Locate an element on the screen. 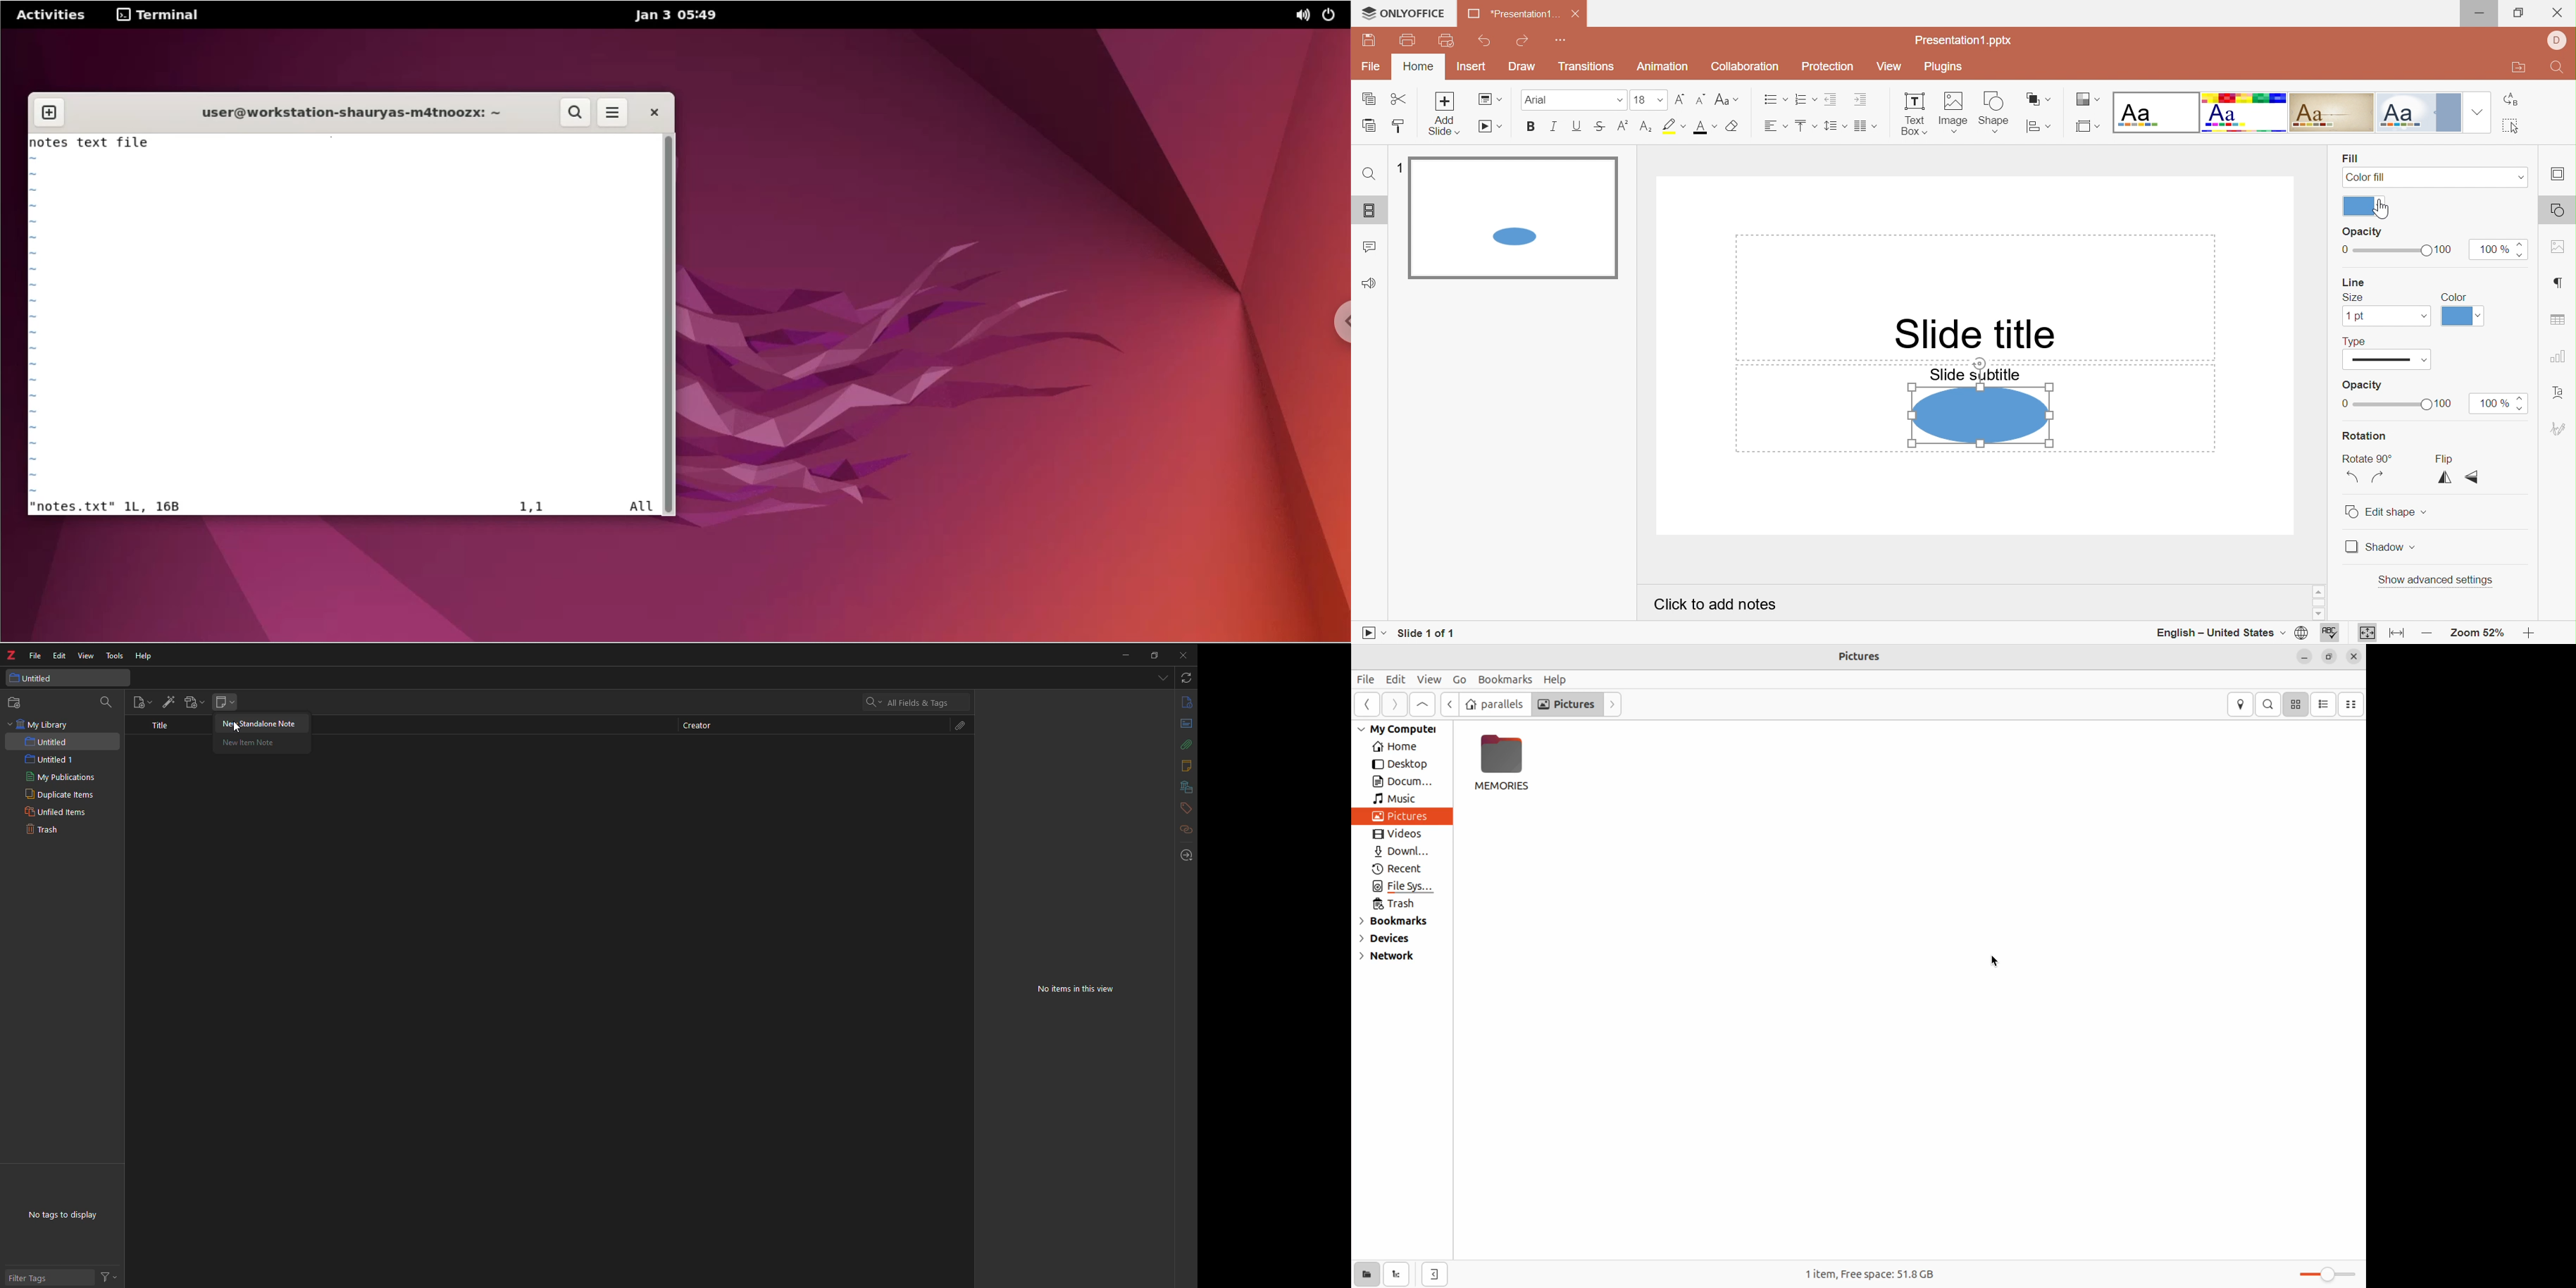 This screenshot has width=2576, height=1288. Flip is located at coordinates (2444, 459).